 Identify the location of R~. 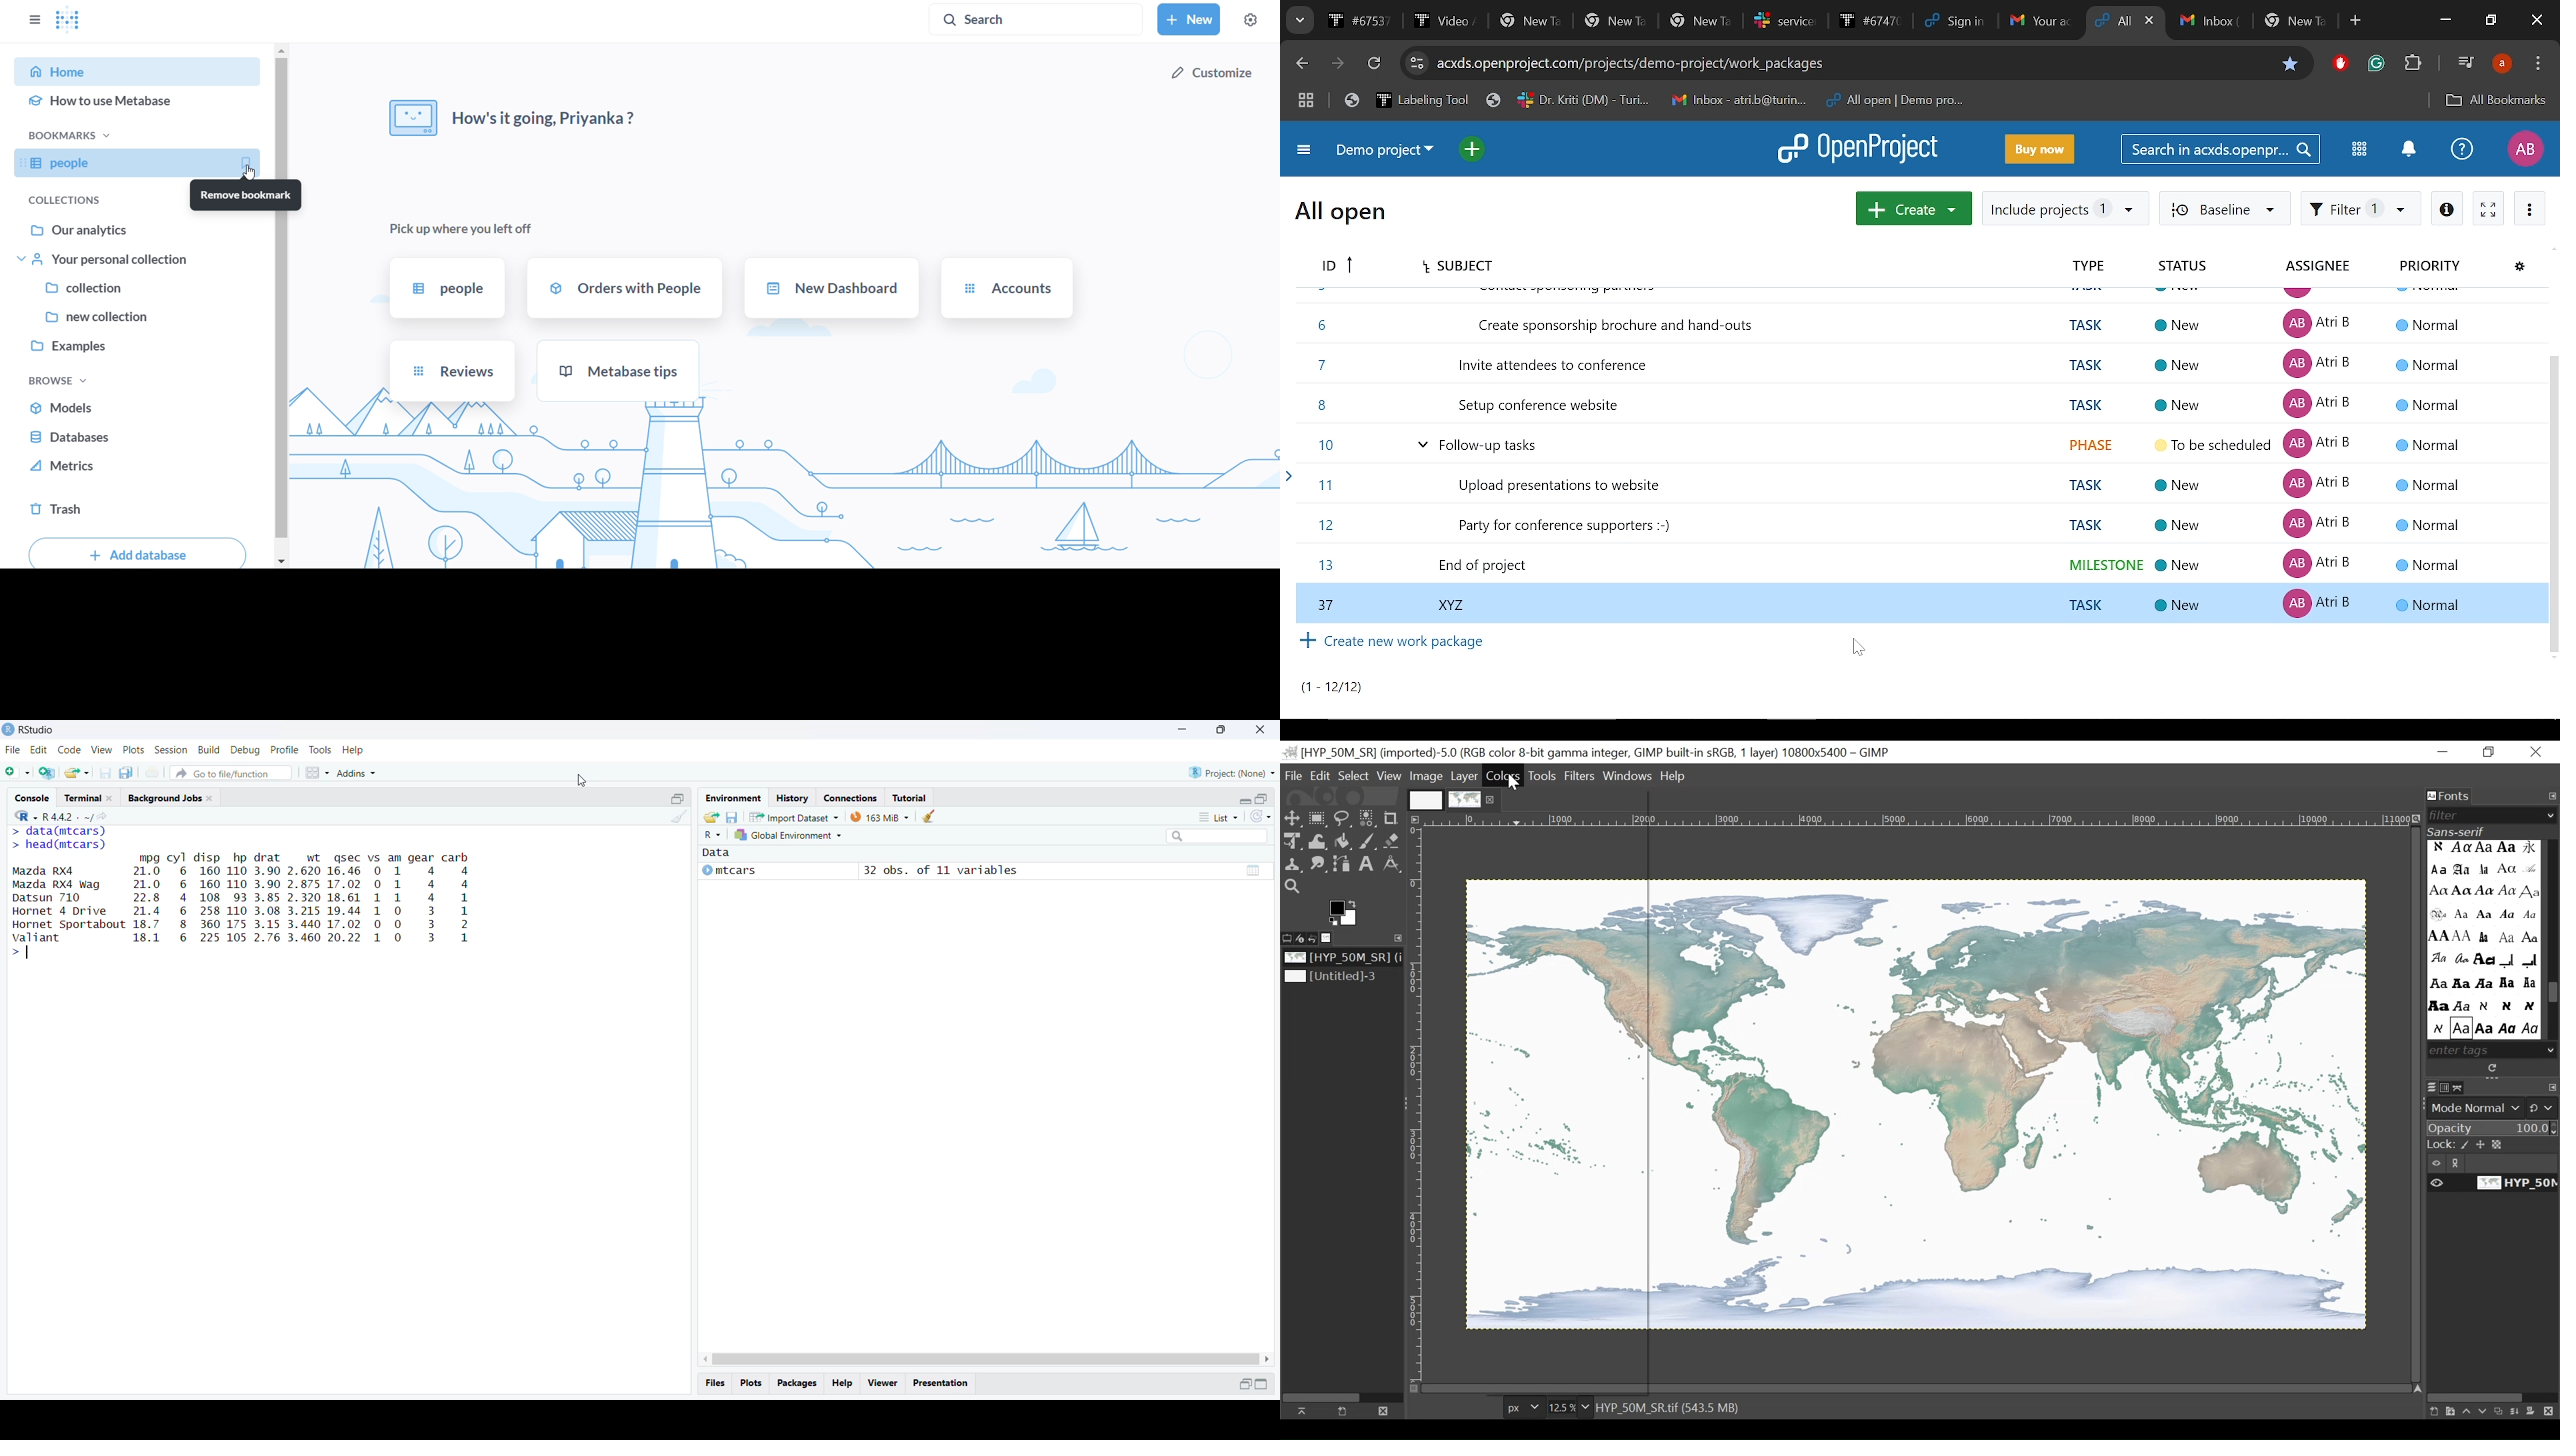
(714, 835).